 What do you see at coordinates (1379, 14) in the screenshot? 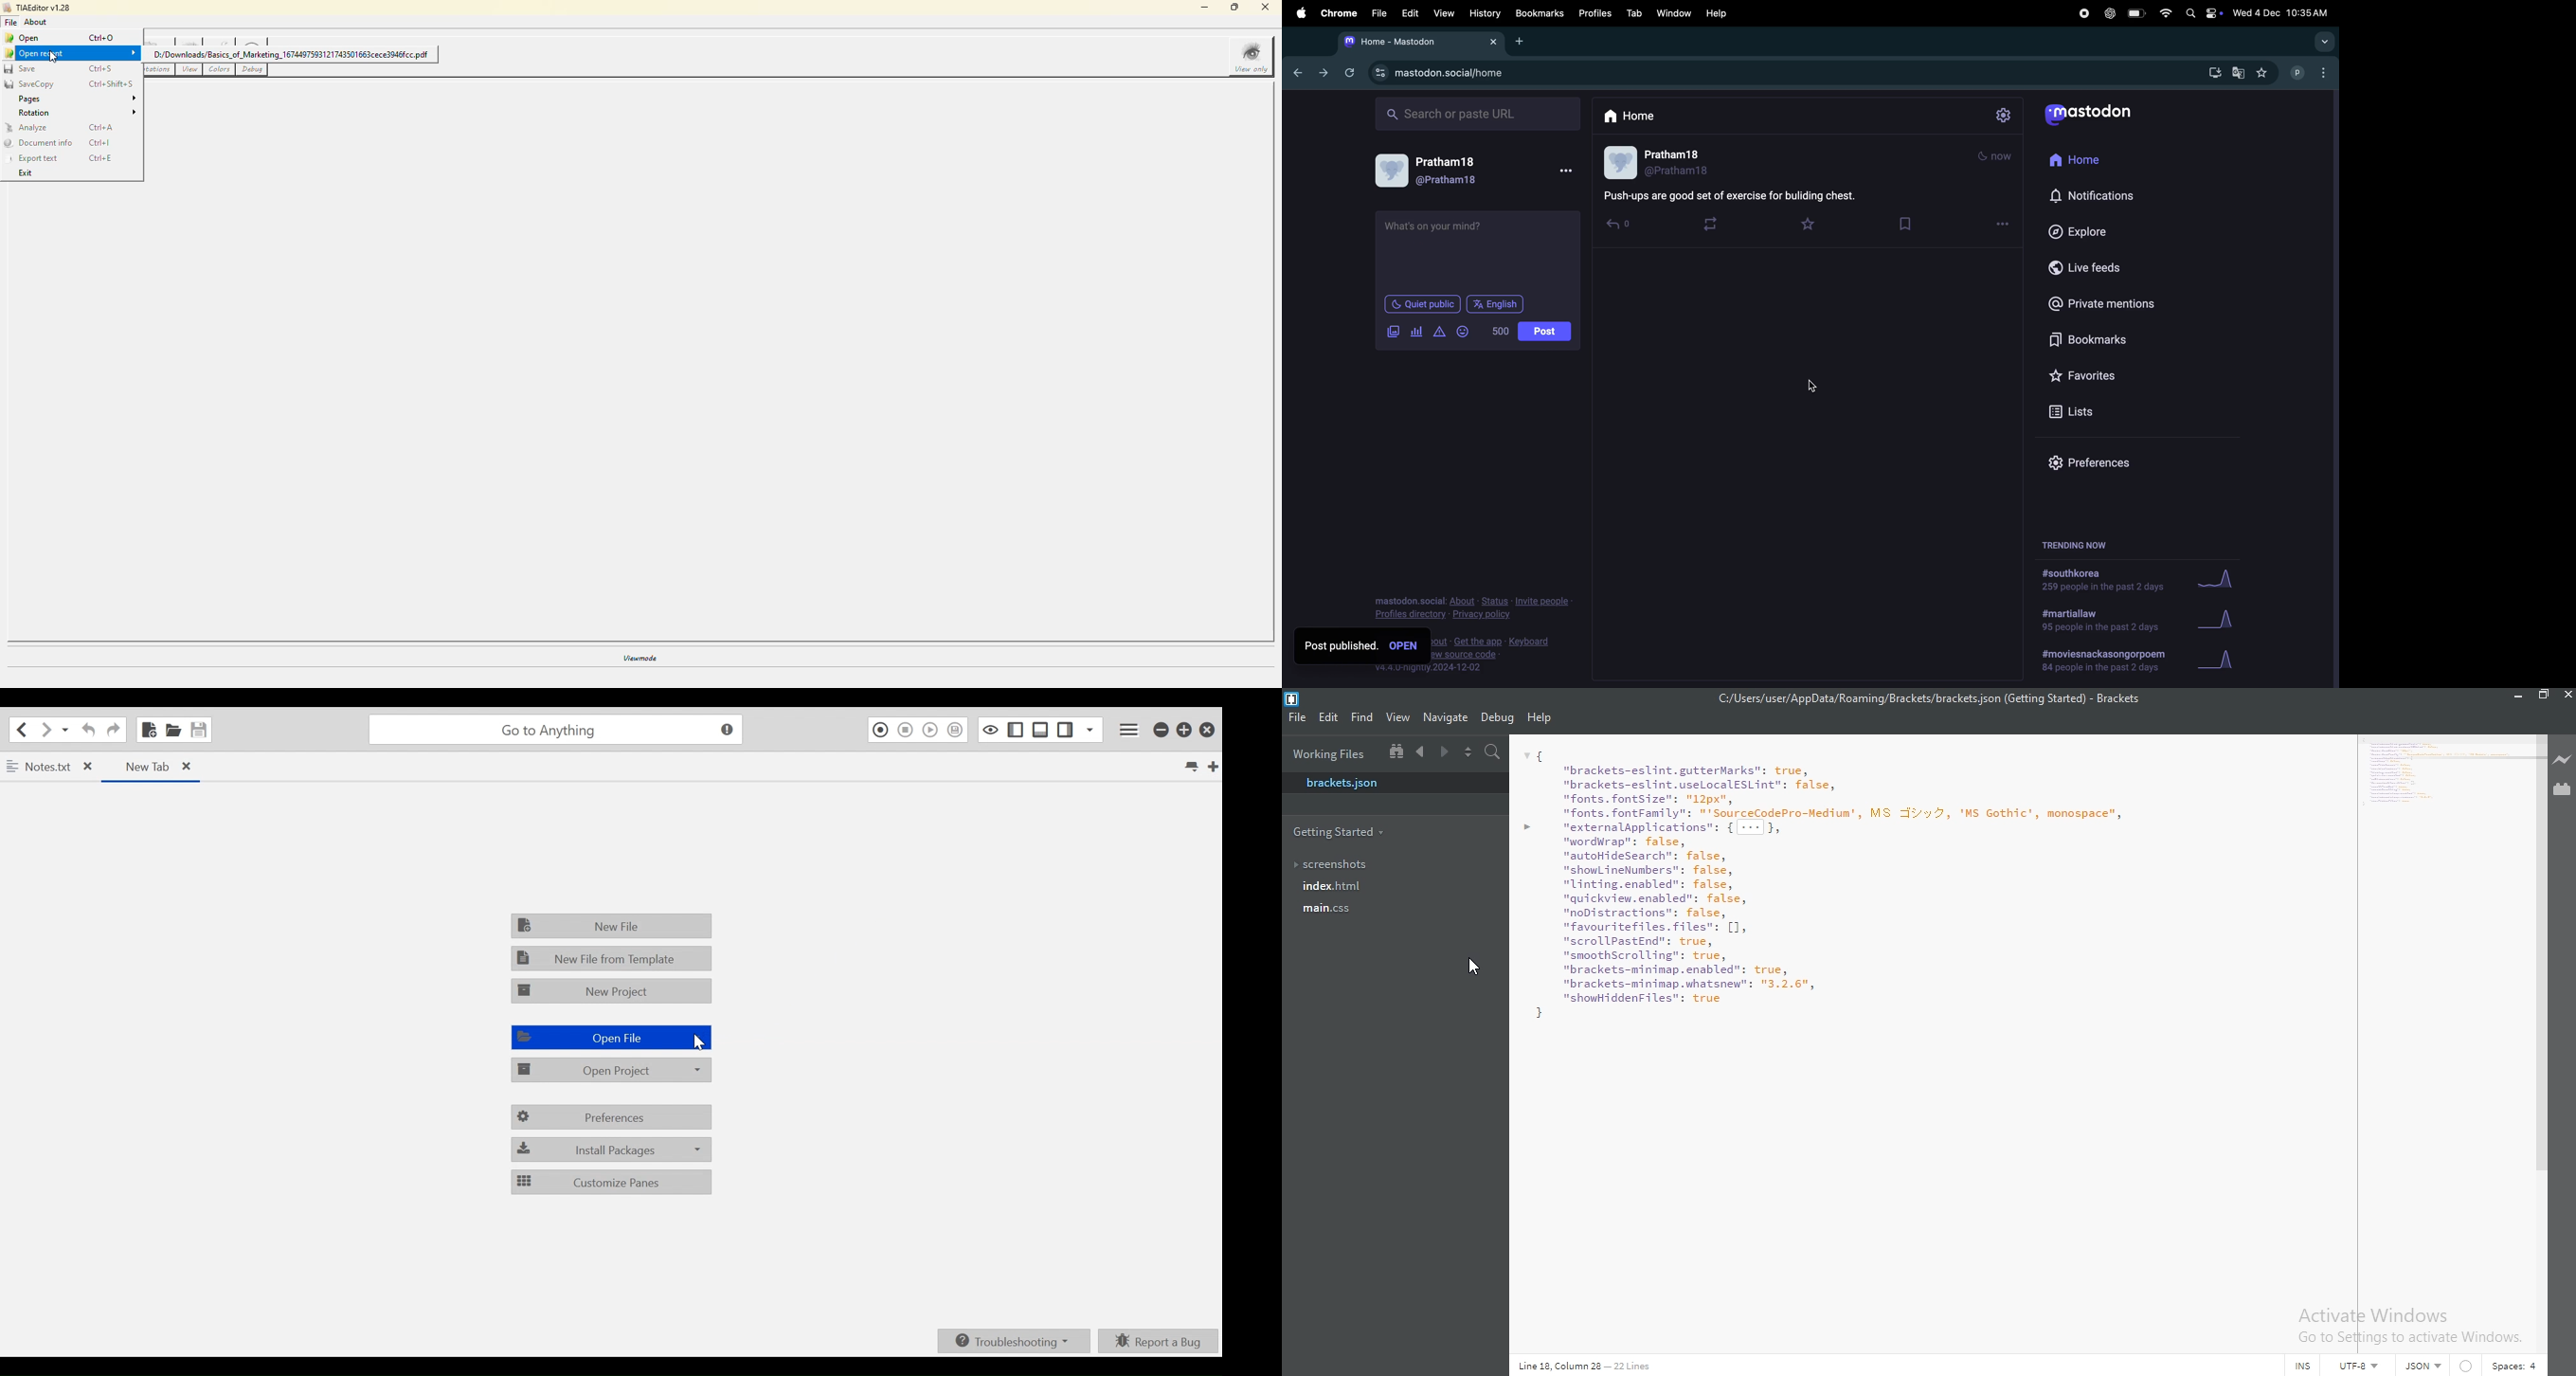
I see `Files` at bounding box center [1379, 14].